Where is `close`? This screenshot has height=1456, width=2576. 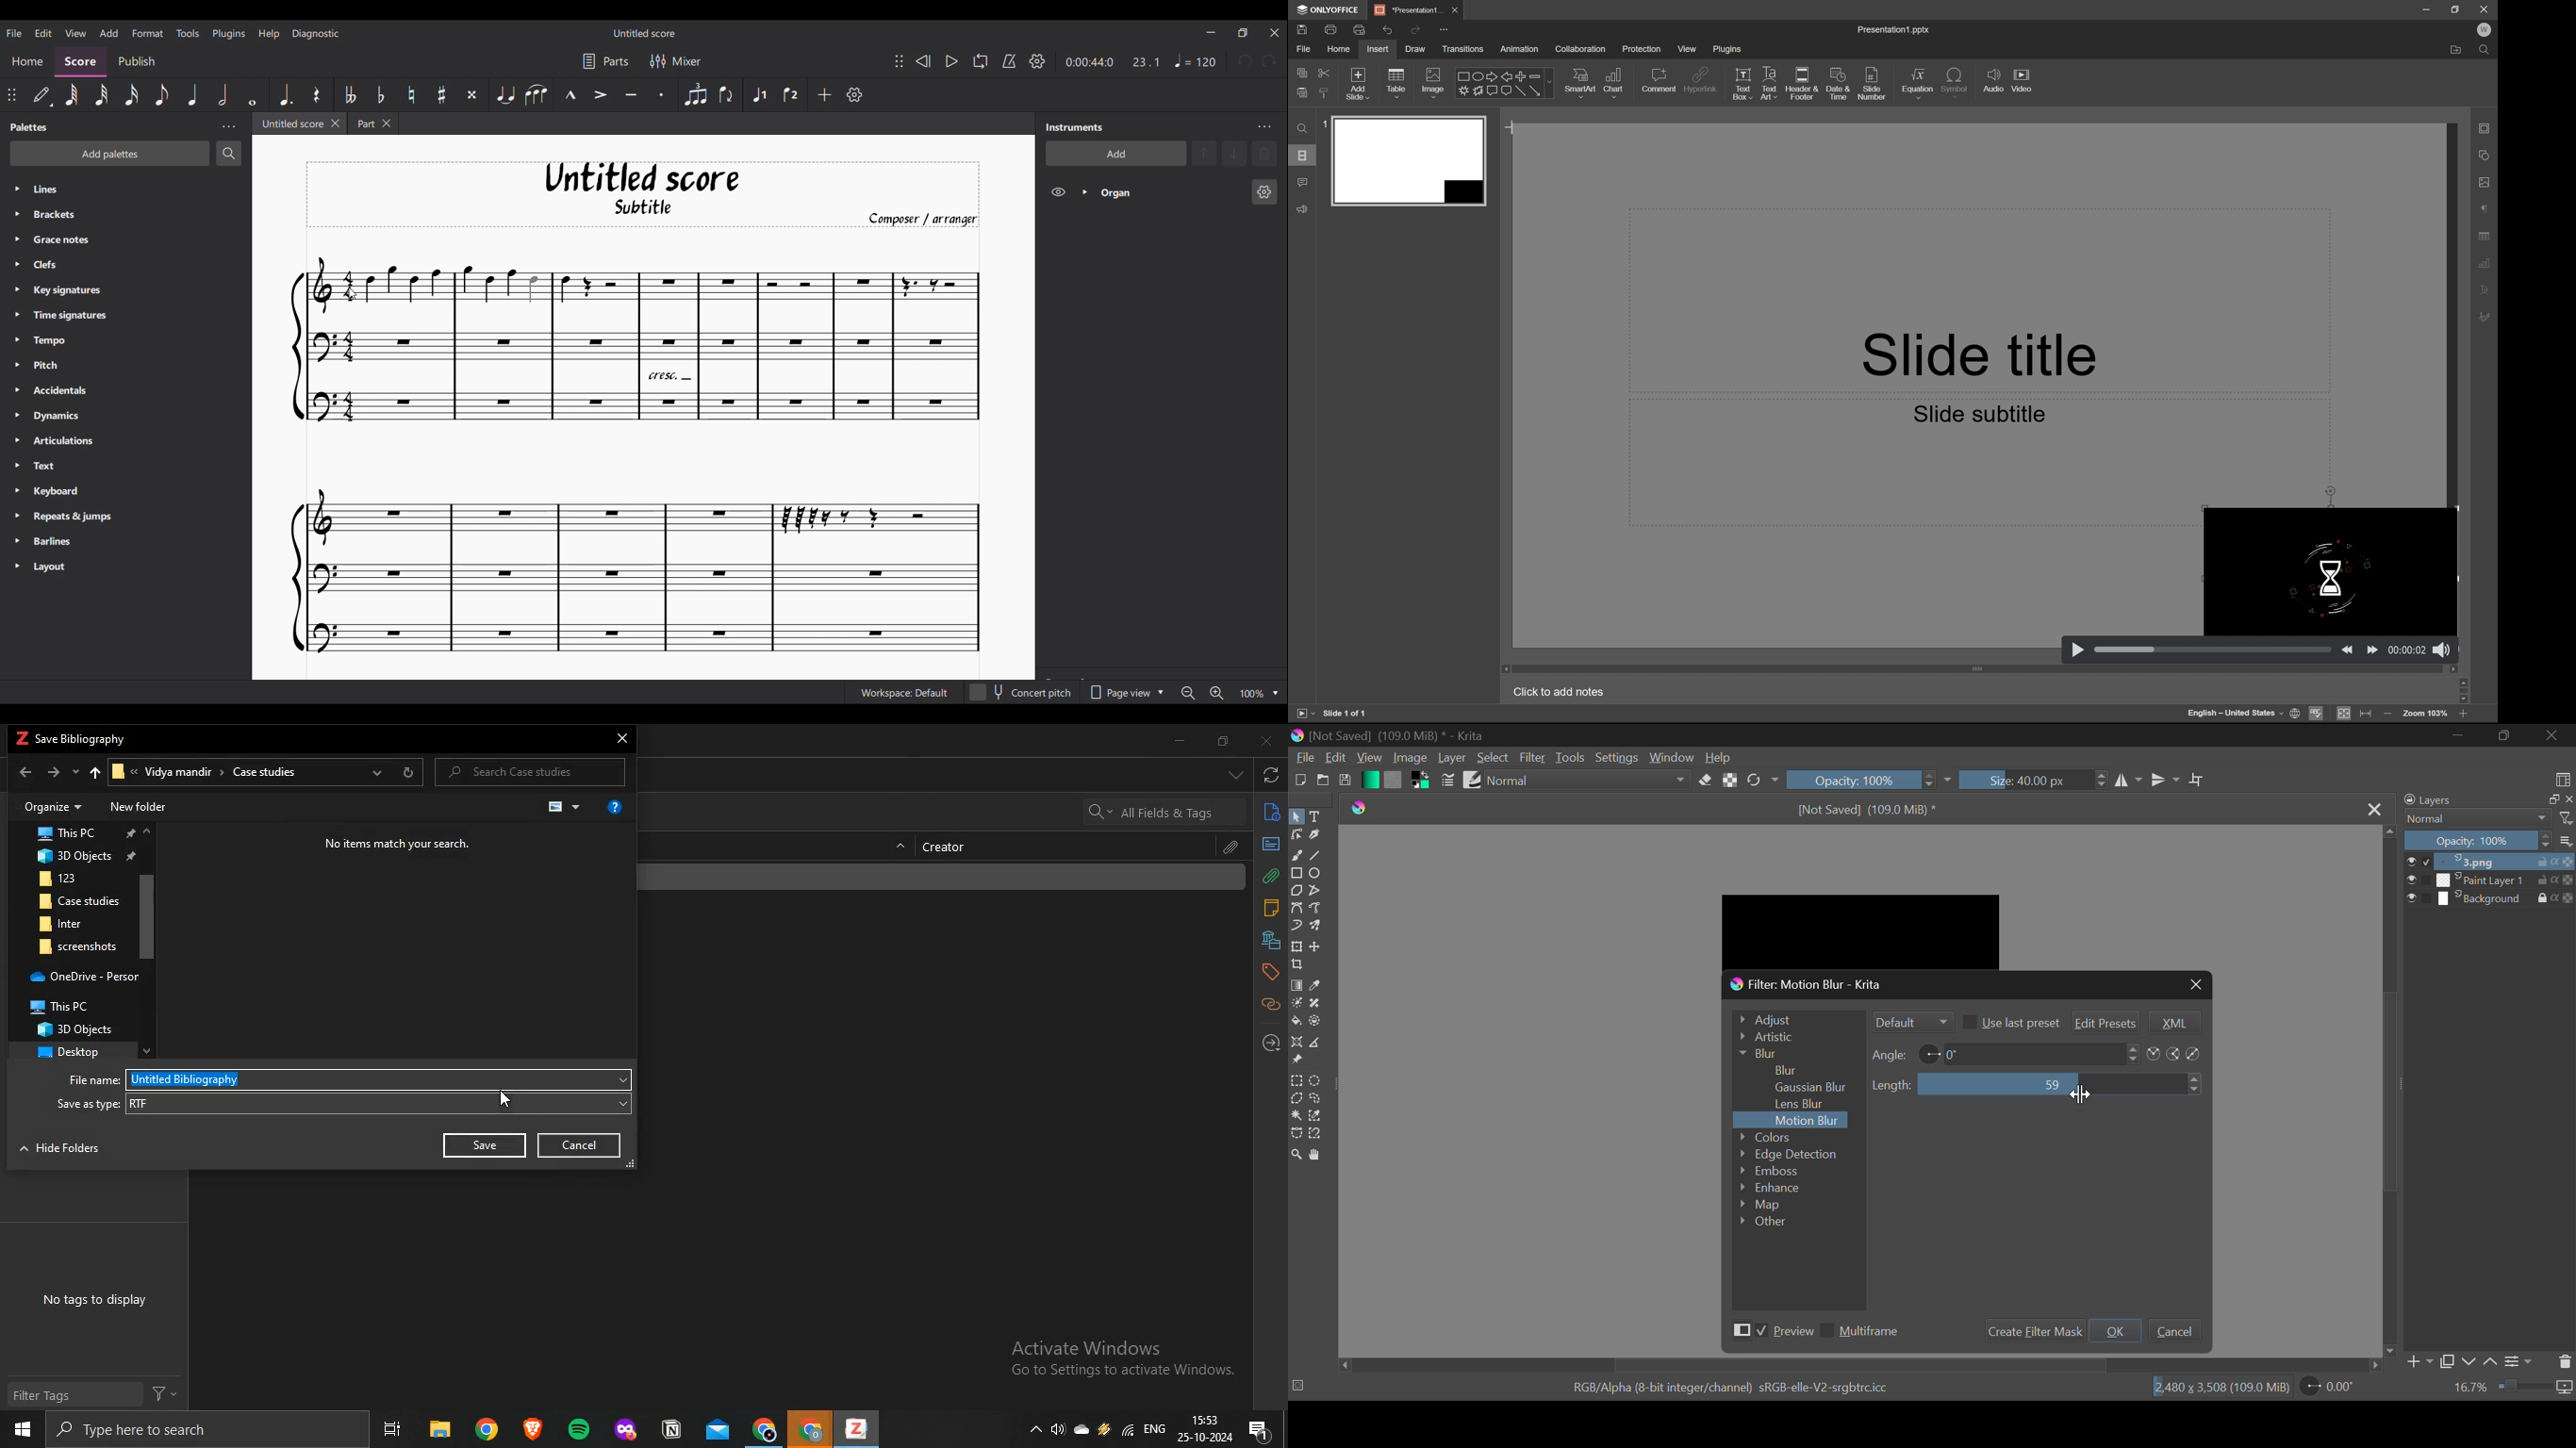
close is located at coordinates (1264, 742).